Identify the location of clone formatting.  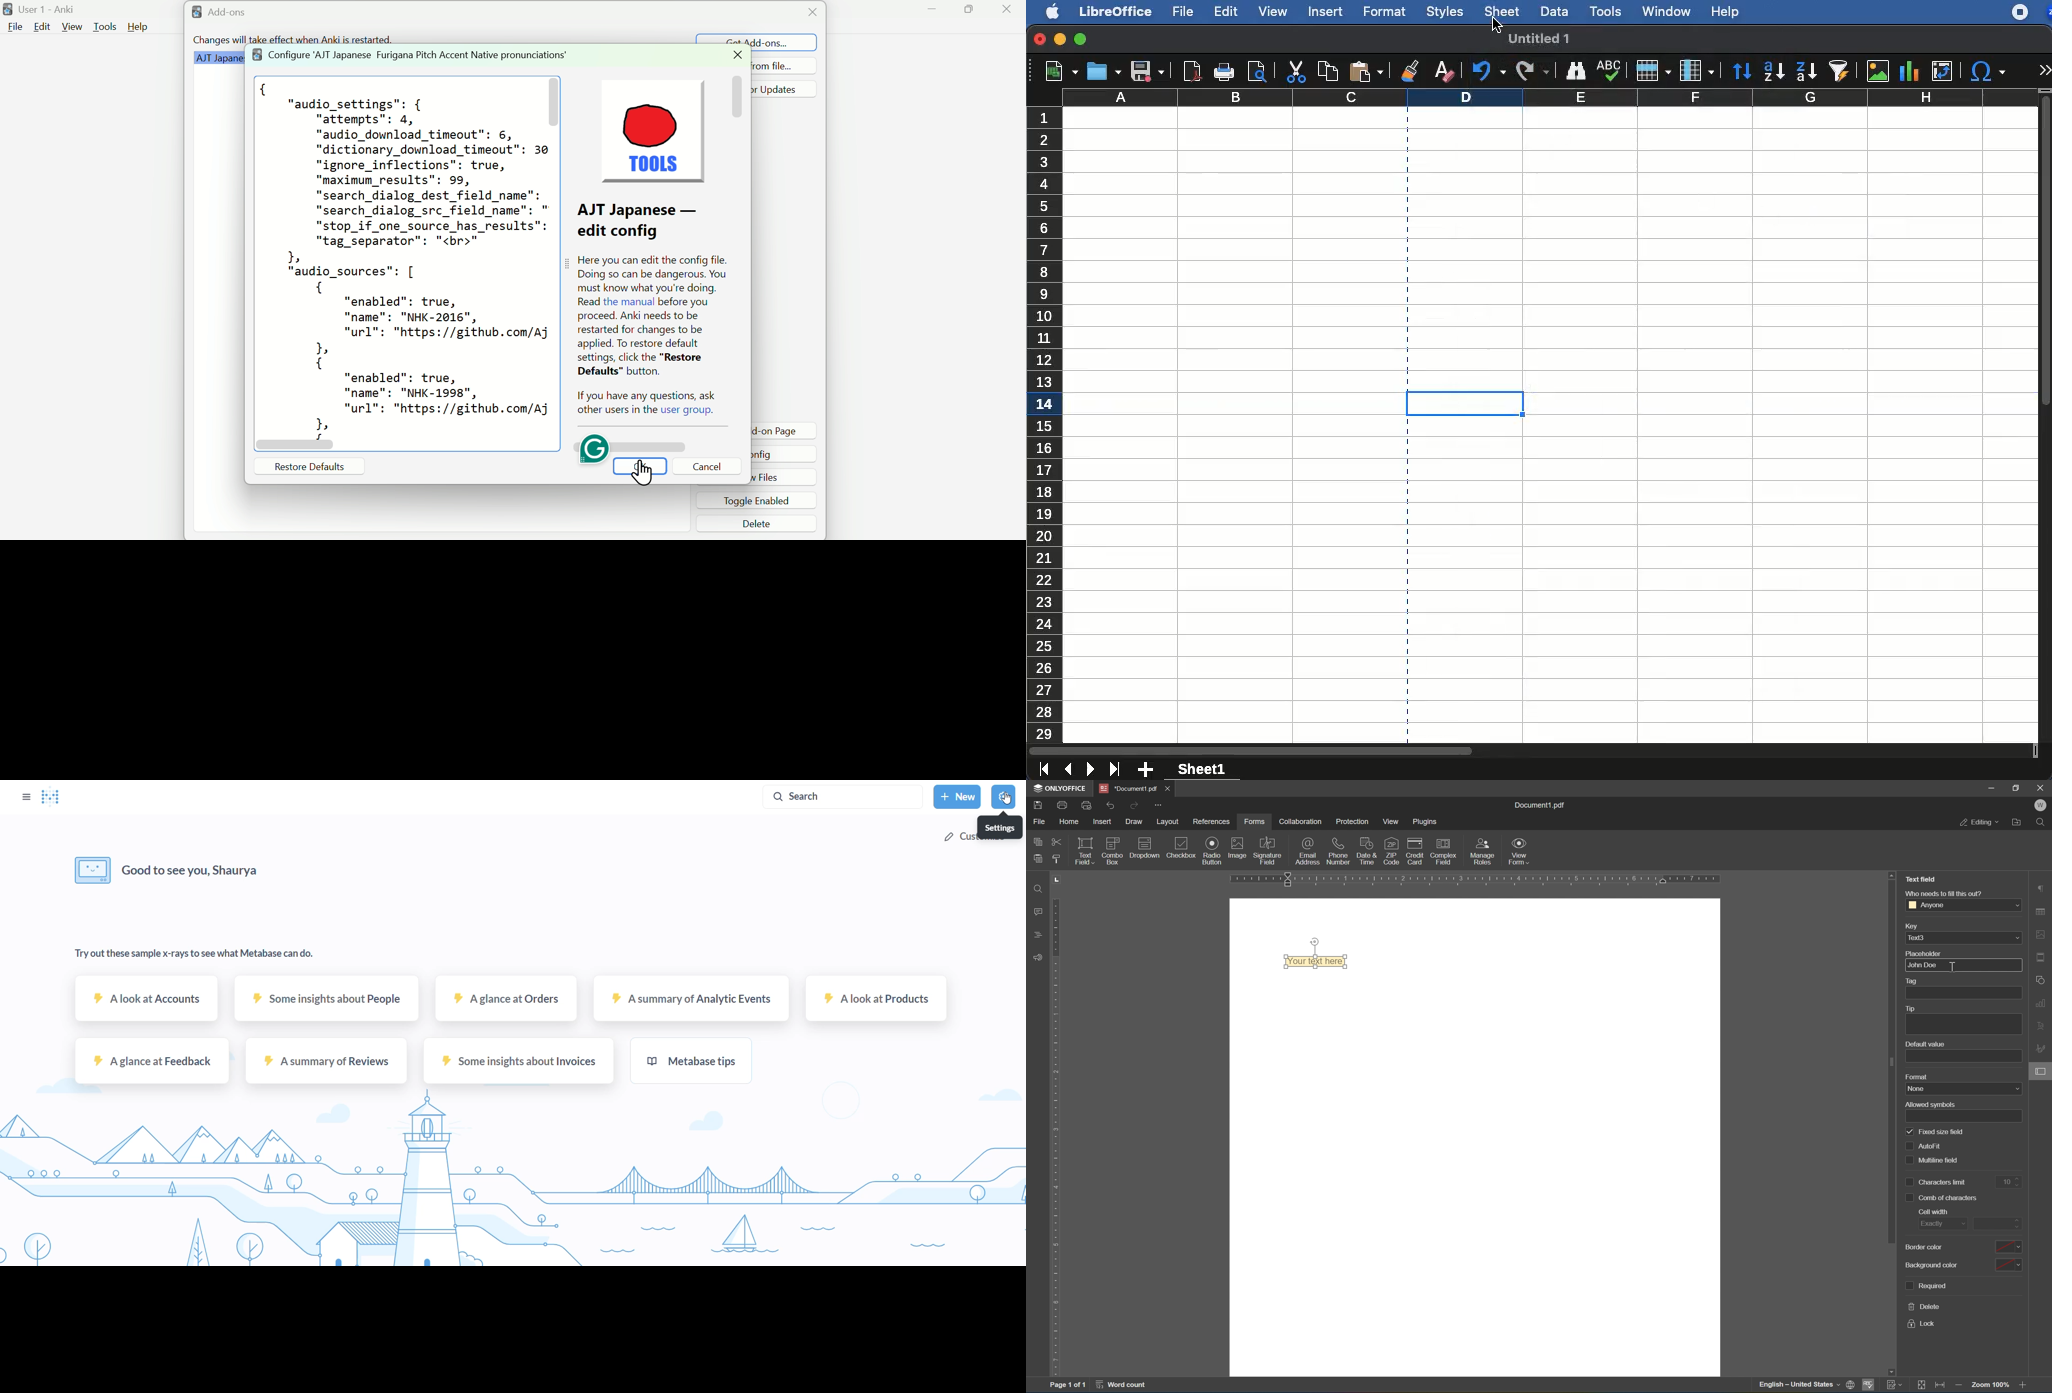
(1411, 70).